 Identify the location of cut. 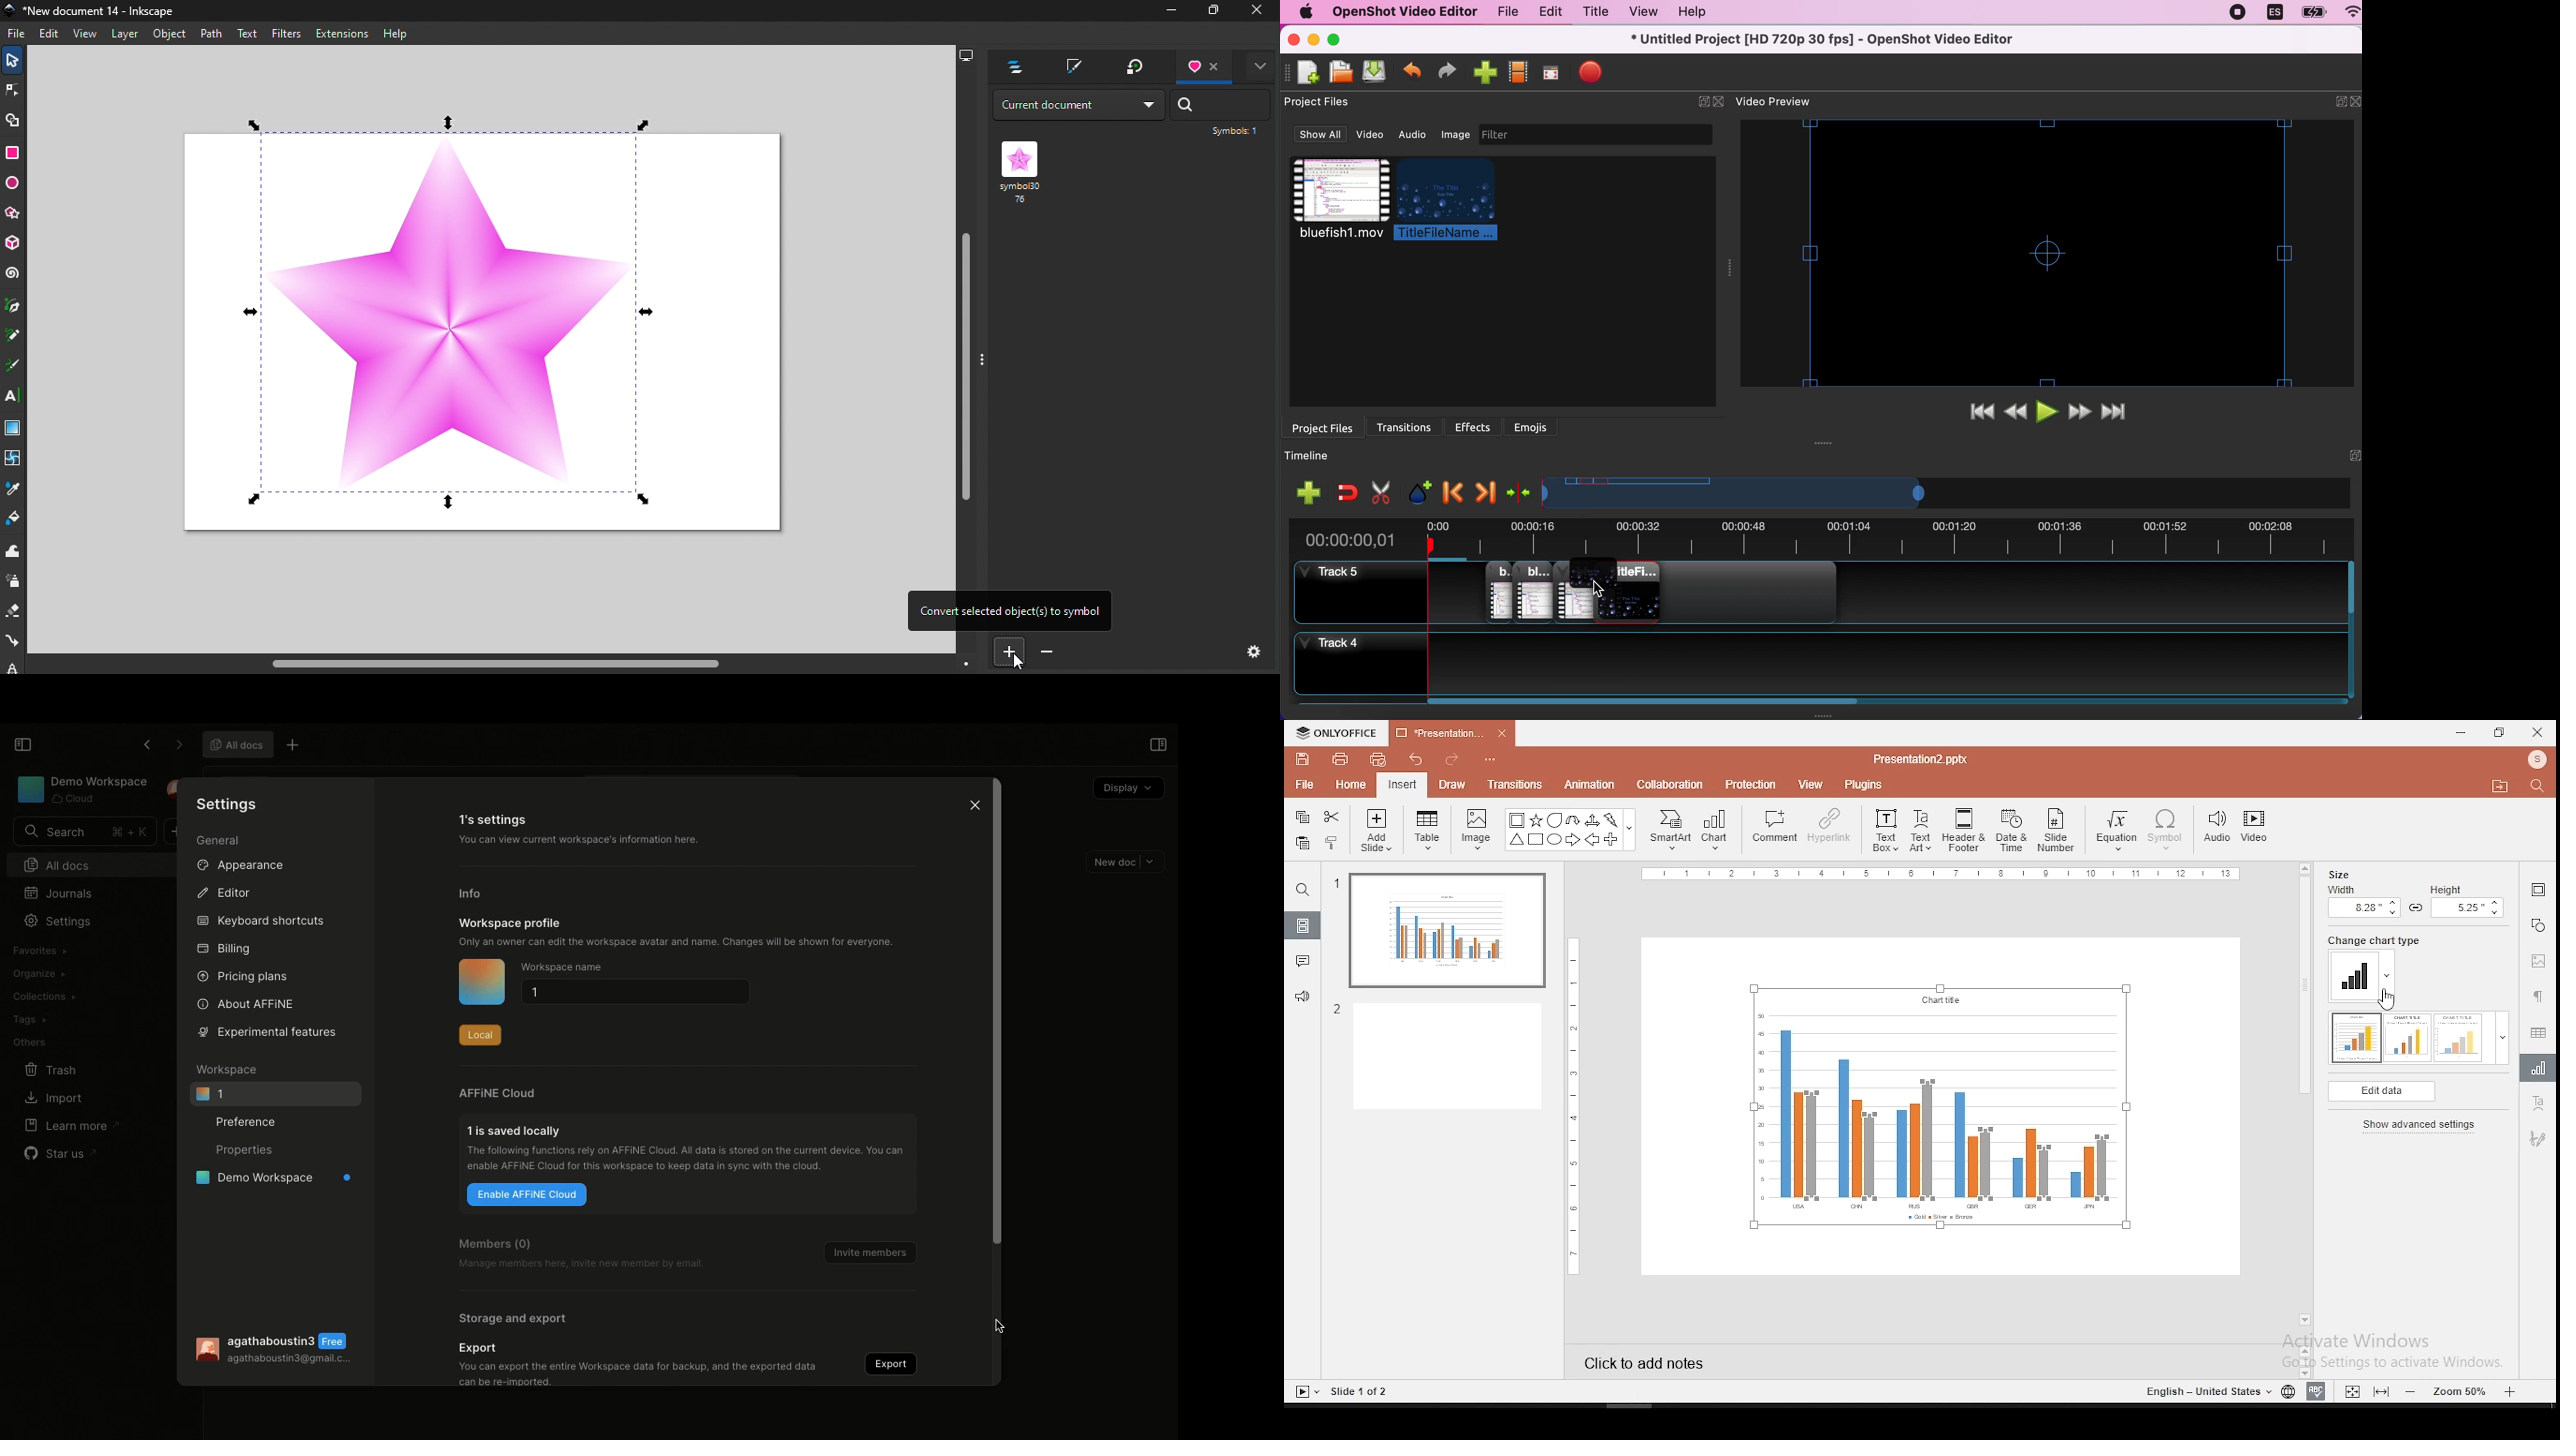
(1381, 491).